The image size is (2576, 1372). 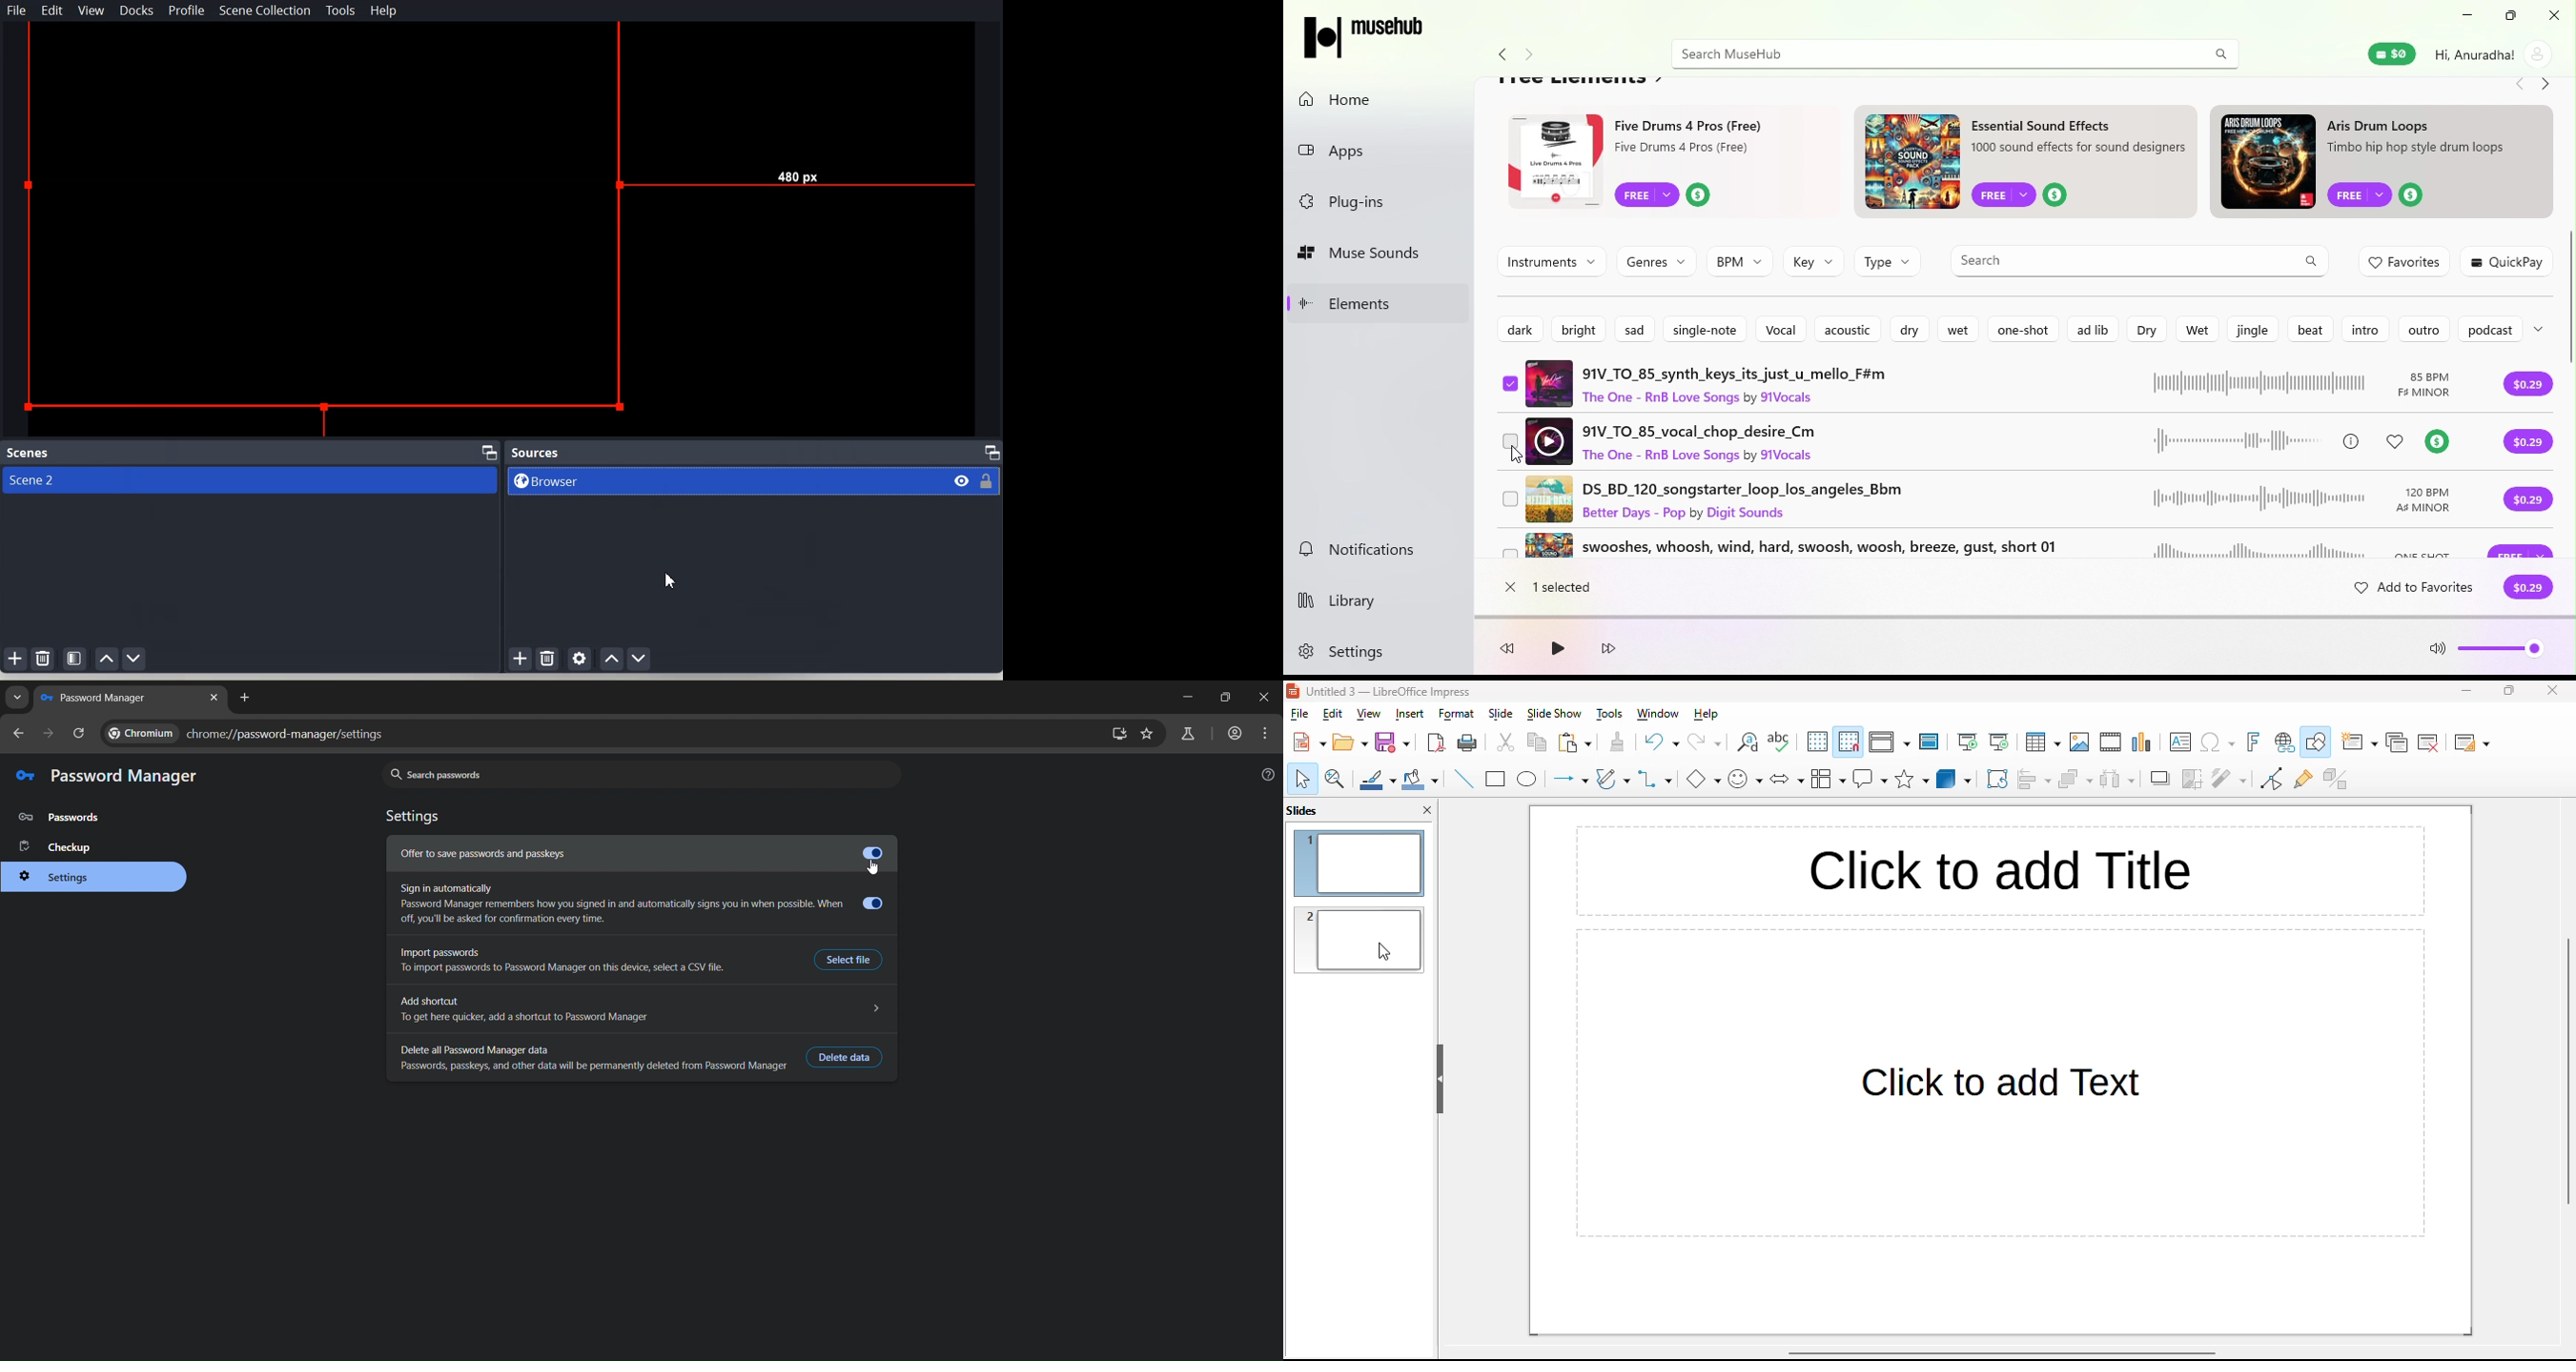 I want to click on ad, so click(x=1665, y=163).